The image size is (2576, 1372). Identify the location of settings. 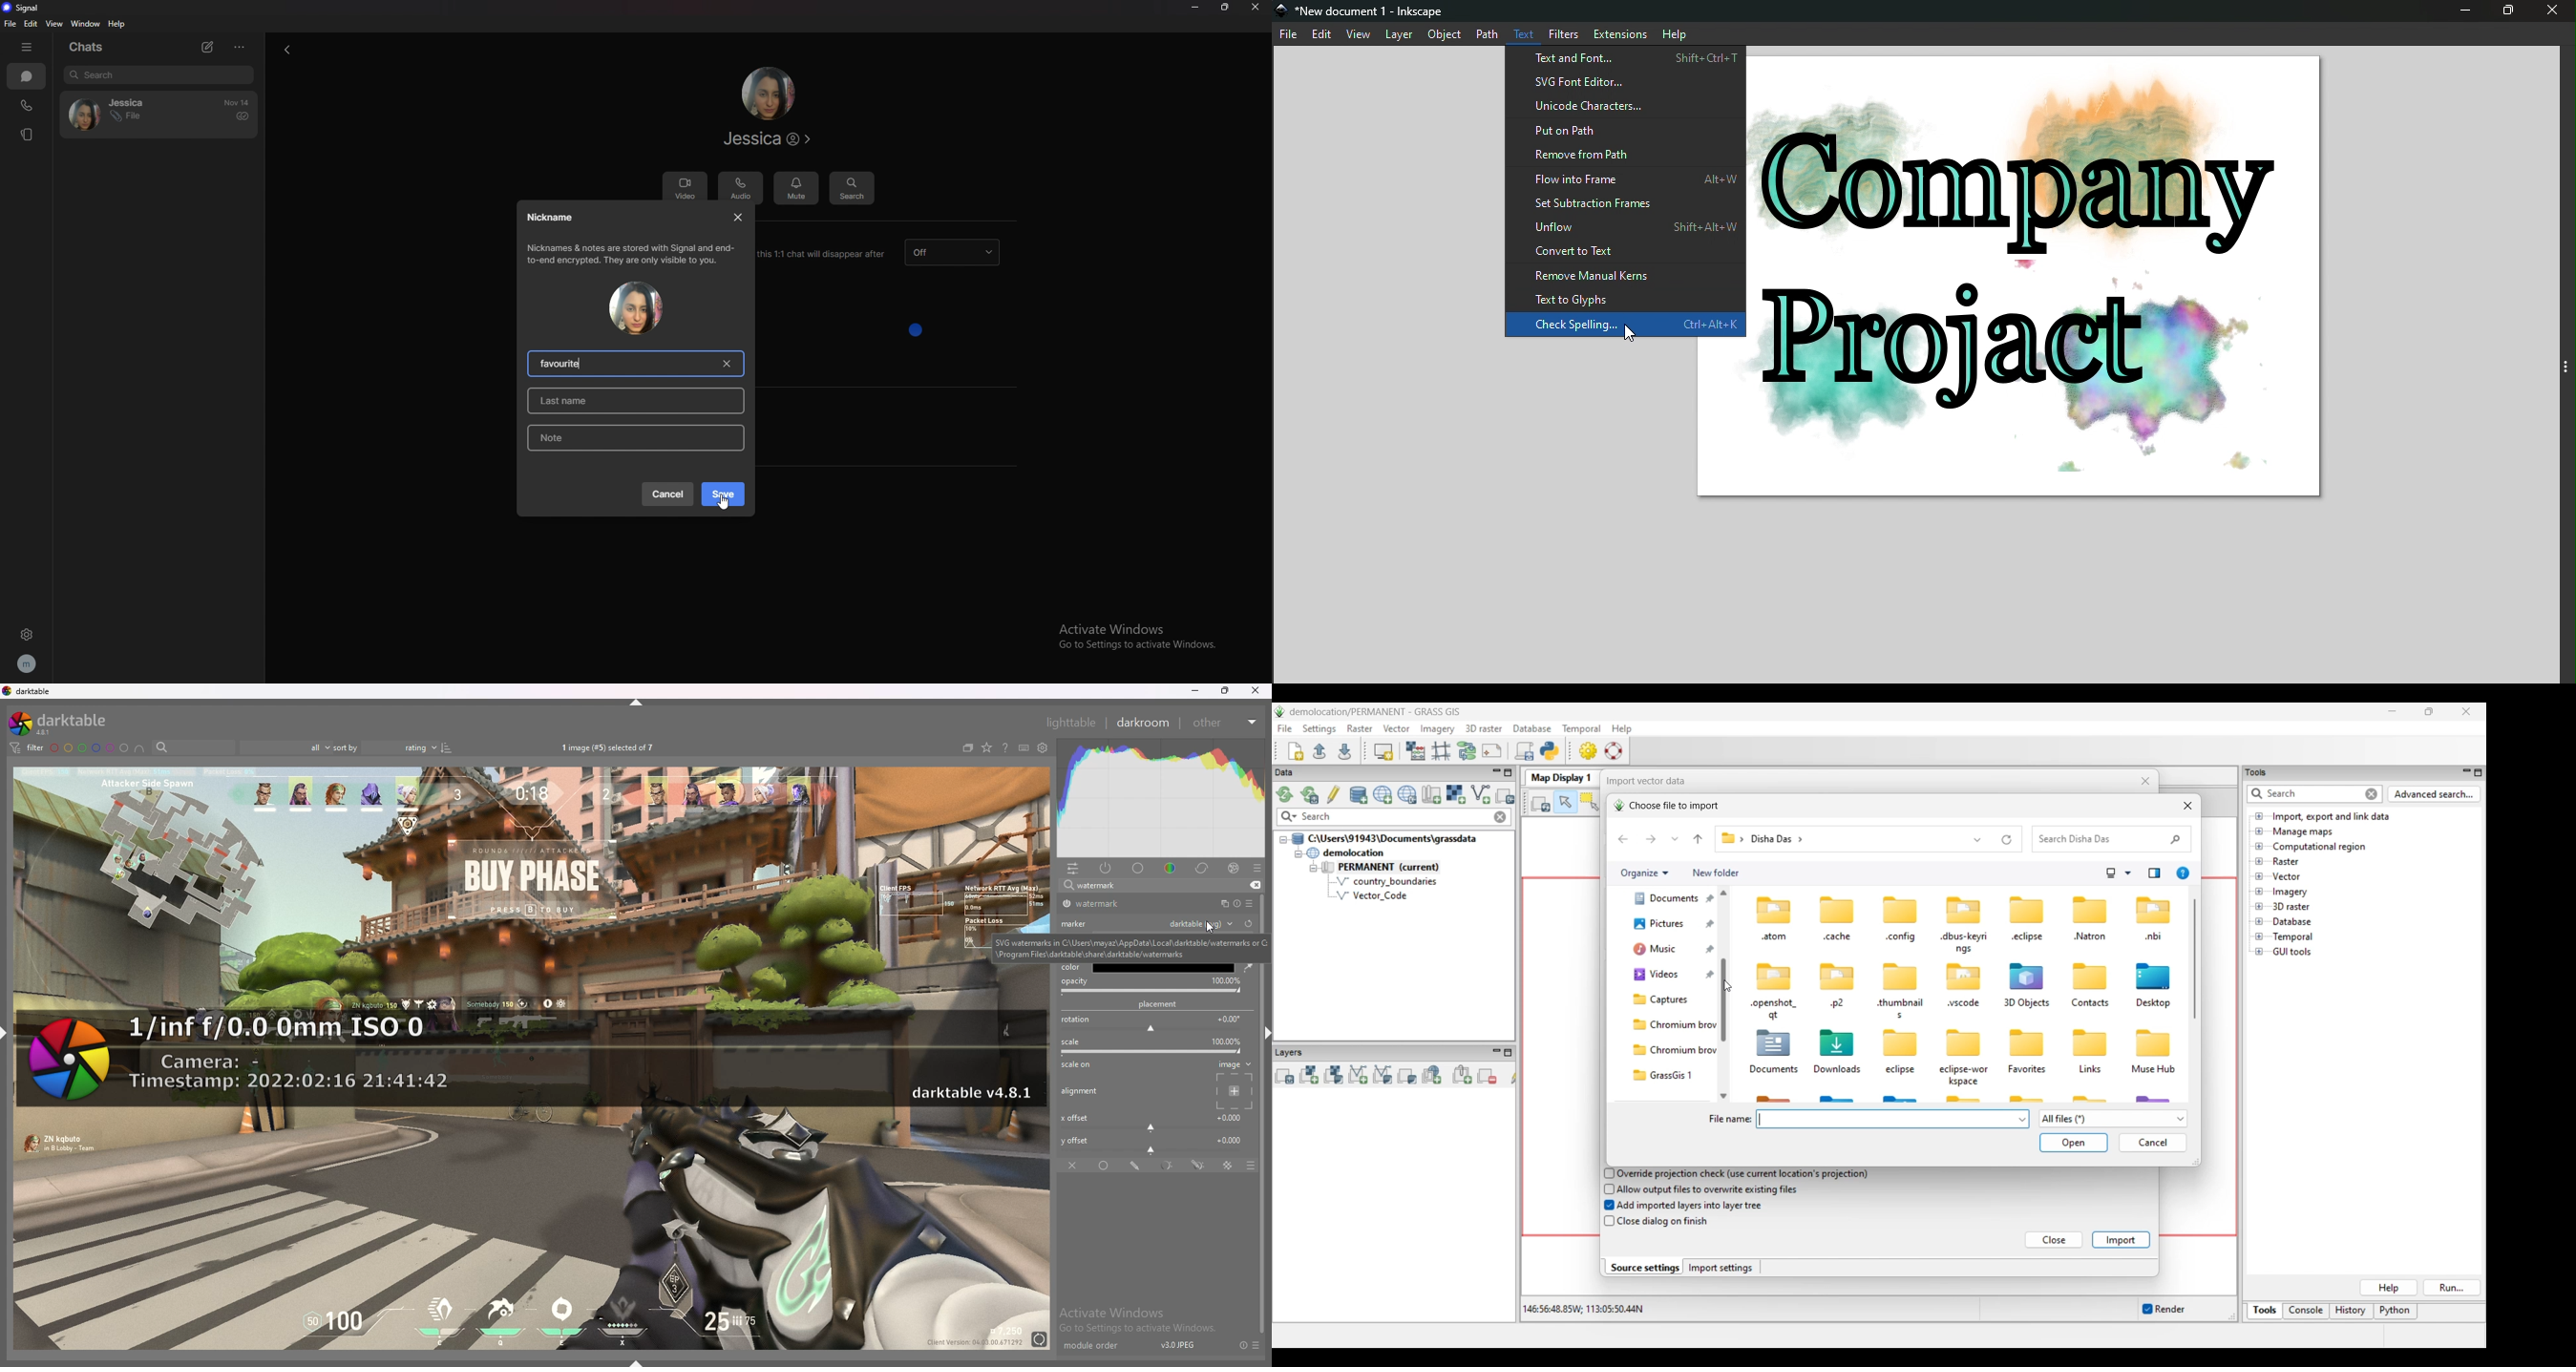
(28, 633).